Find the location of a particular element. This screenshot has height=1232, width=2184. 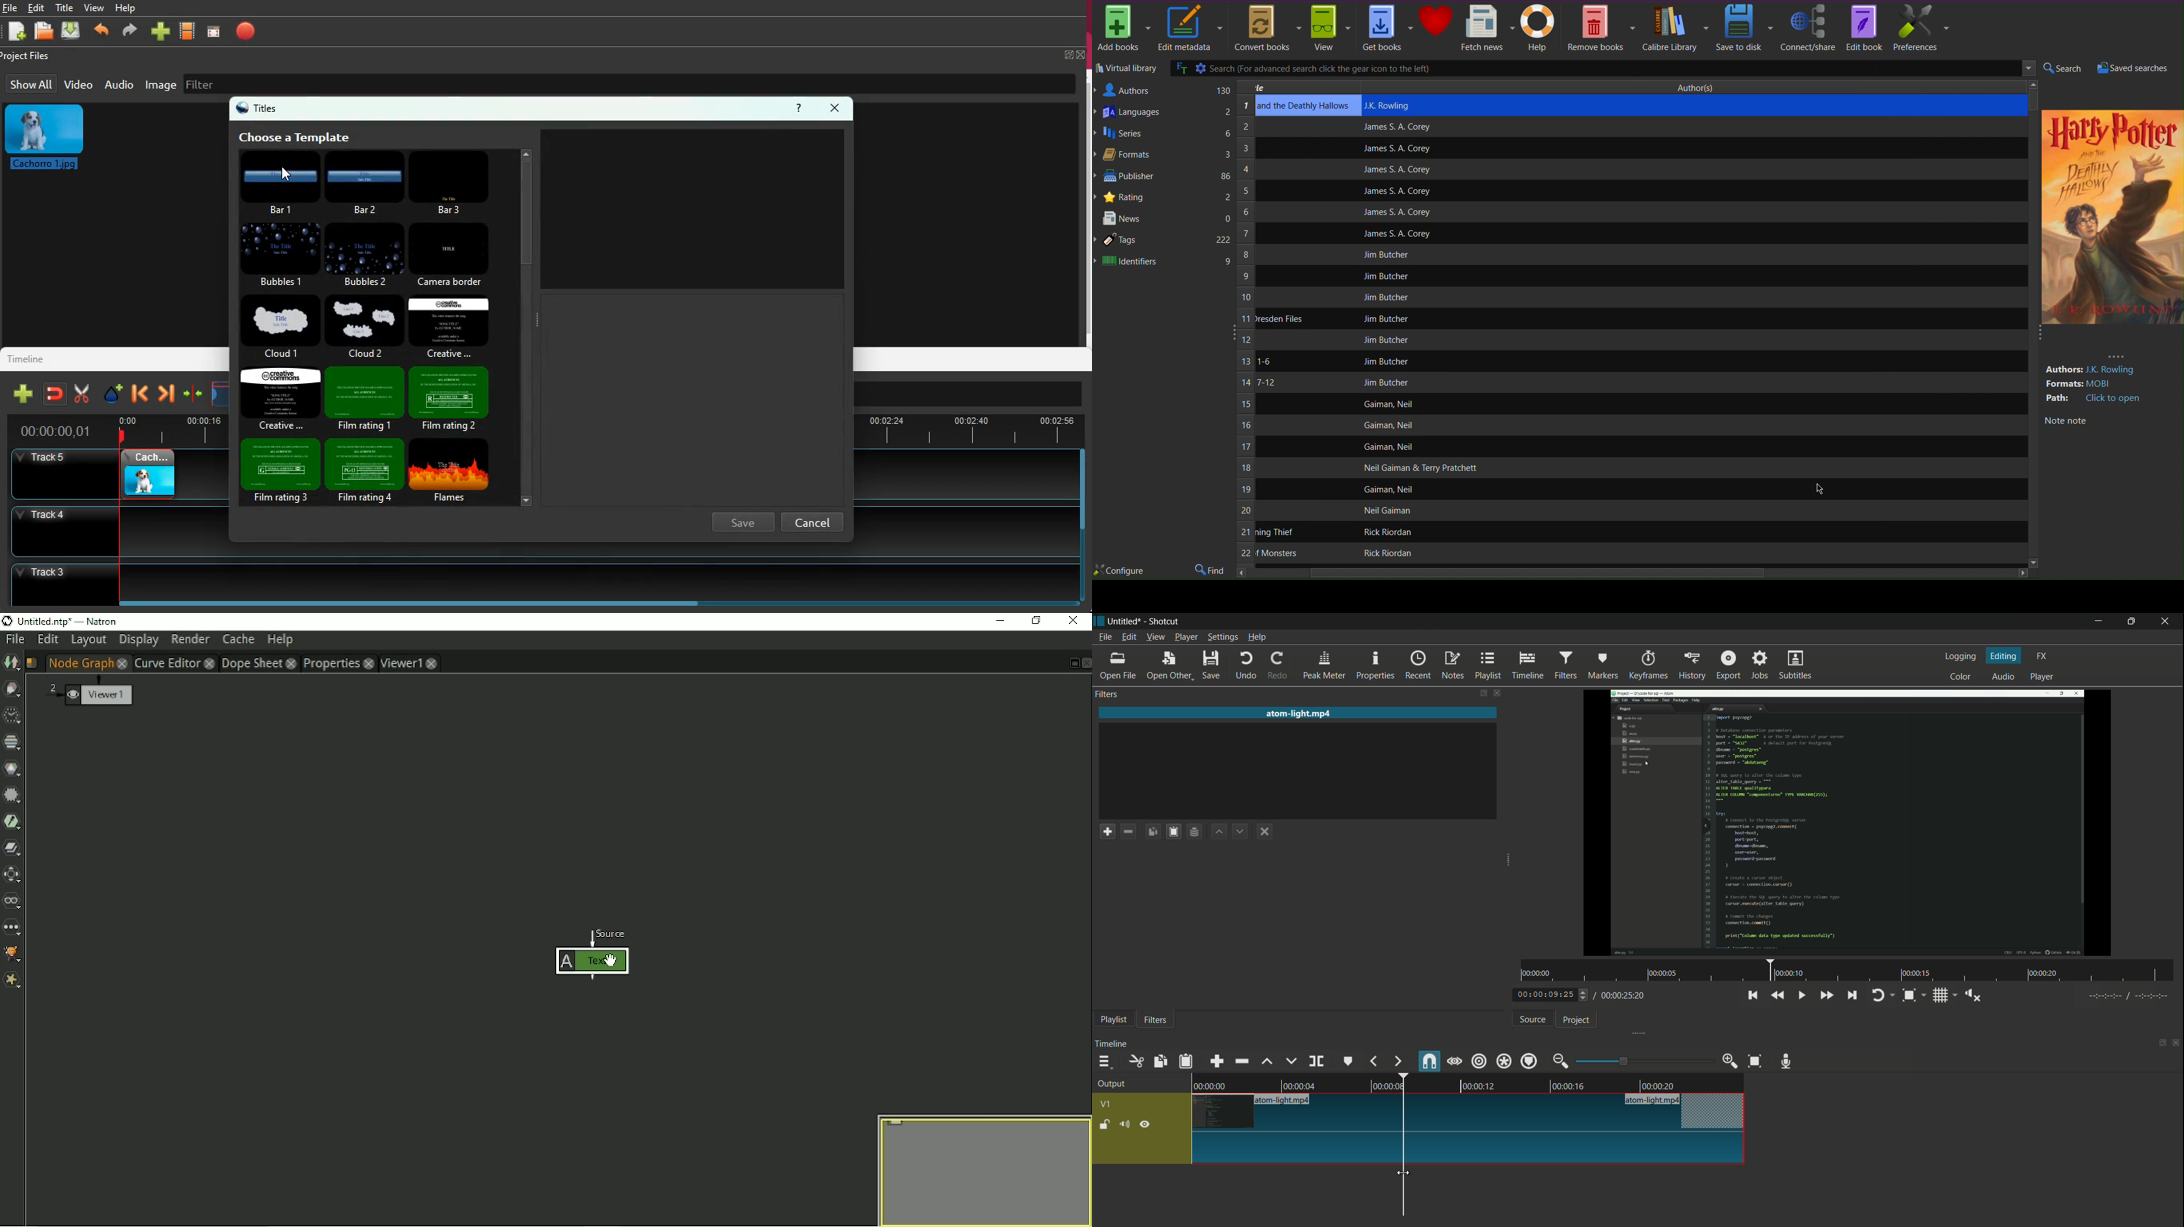

hide is located at coordinates (1146, 1124).